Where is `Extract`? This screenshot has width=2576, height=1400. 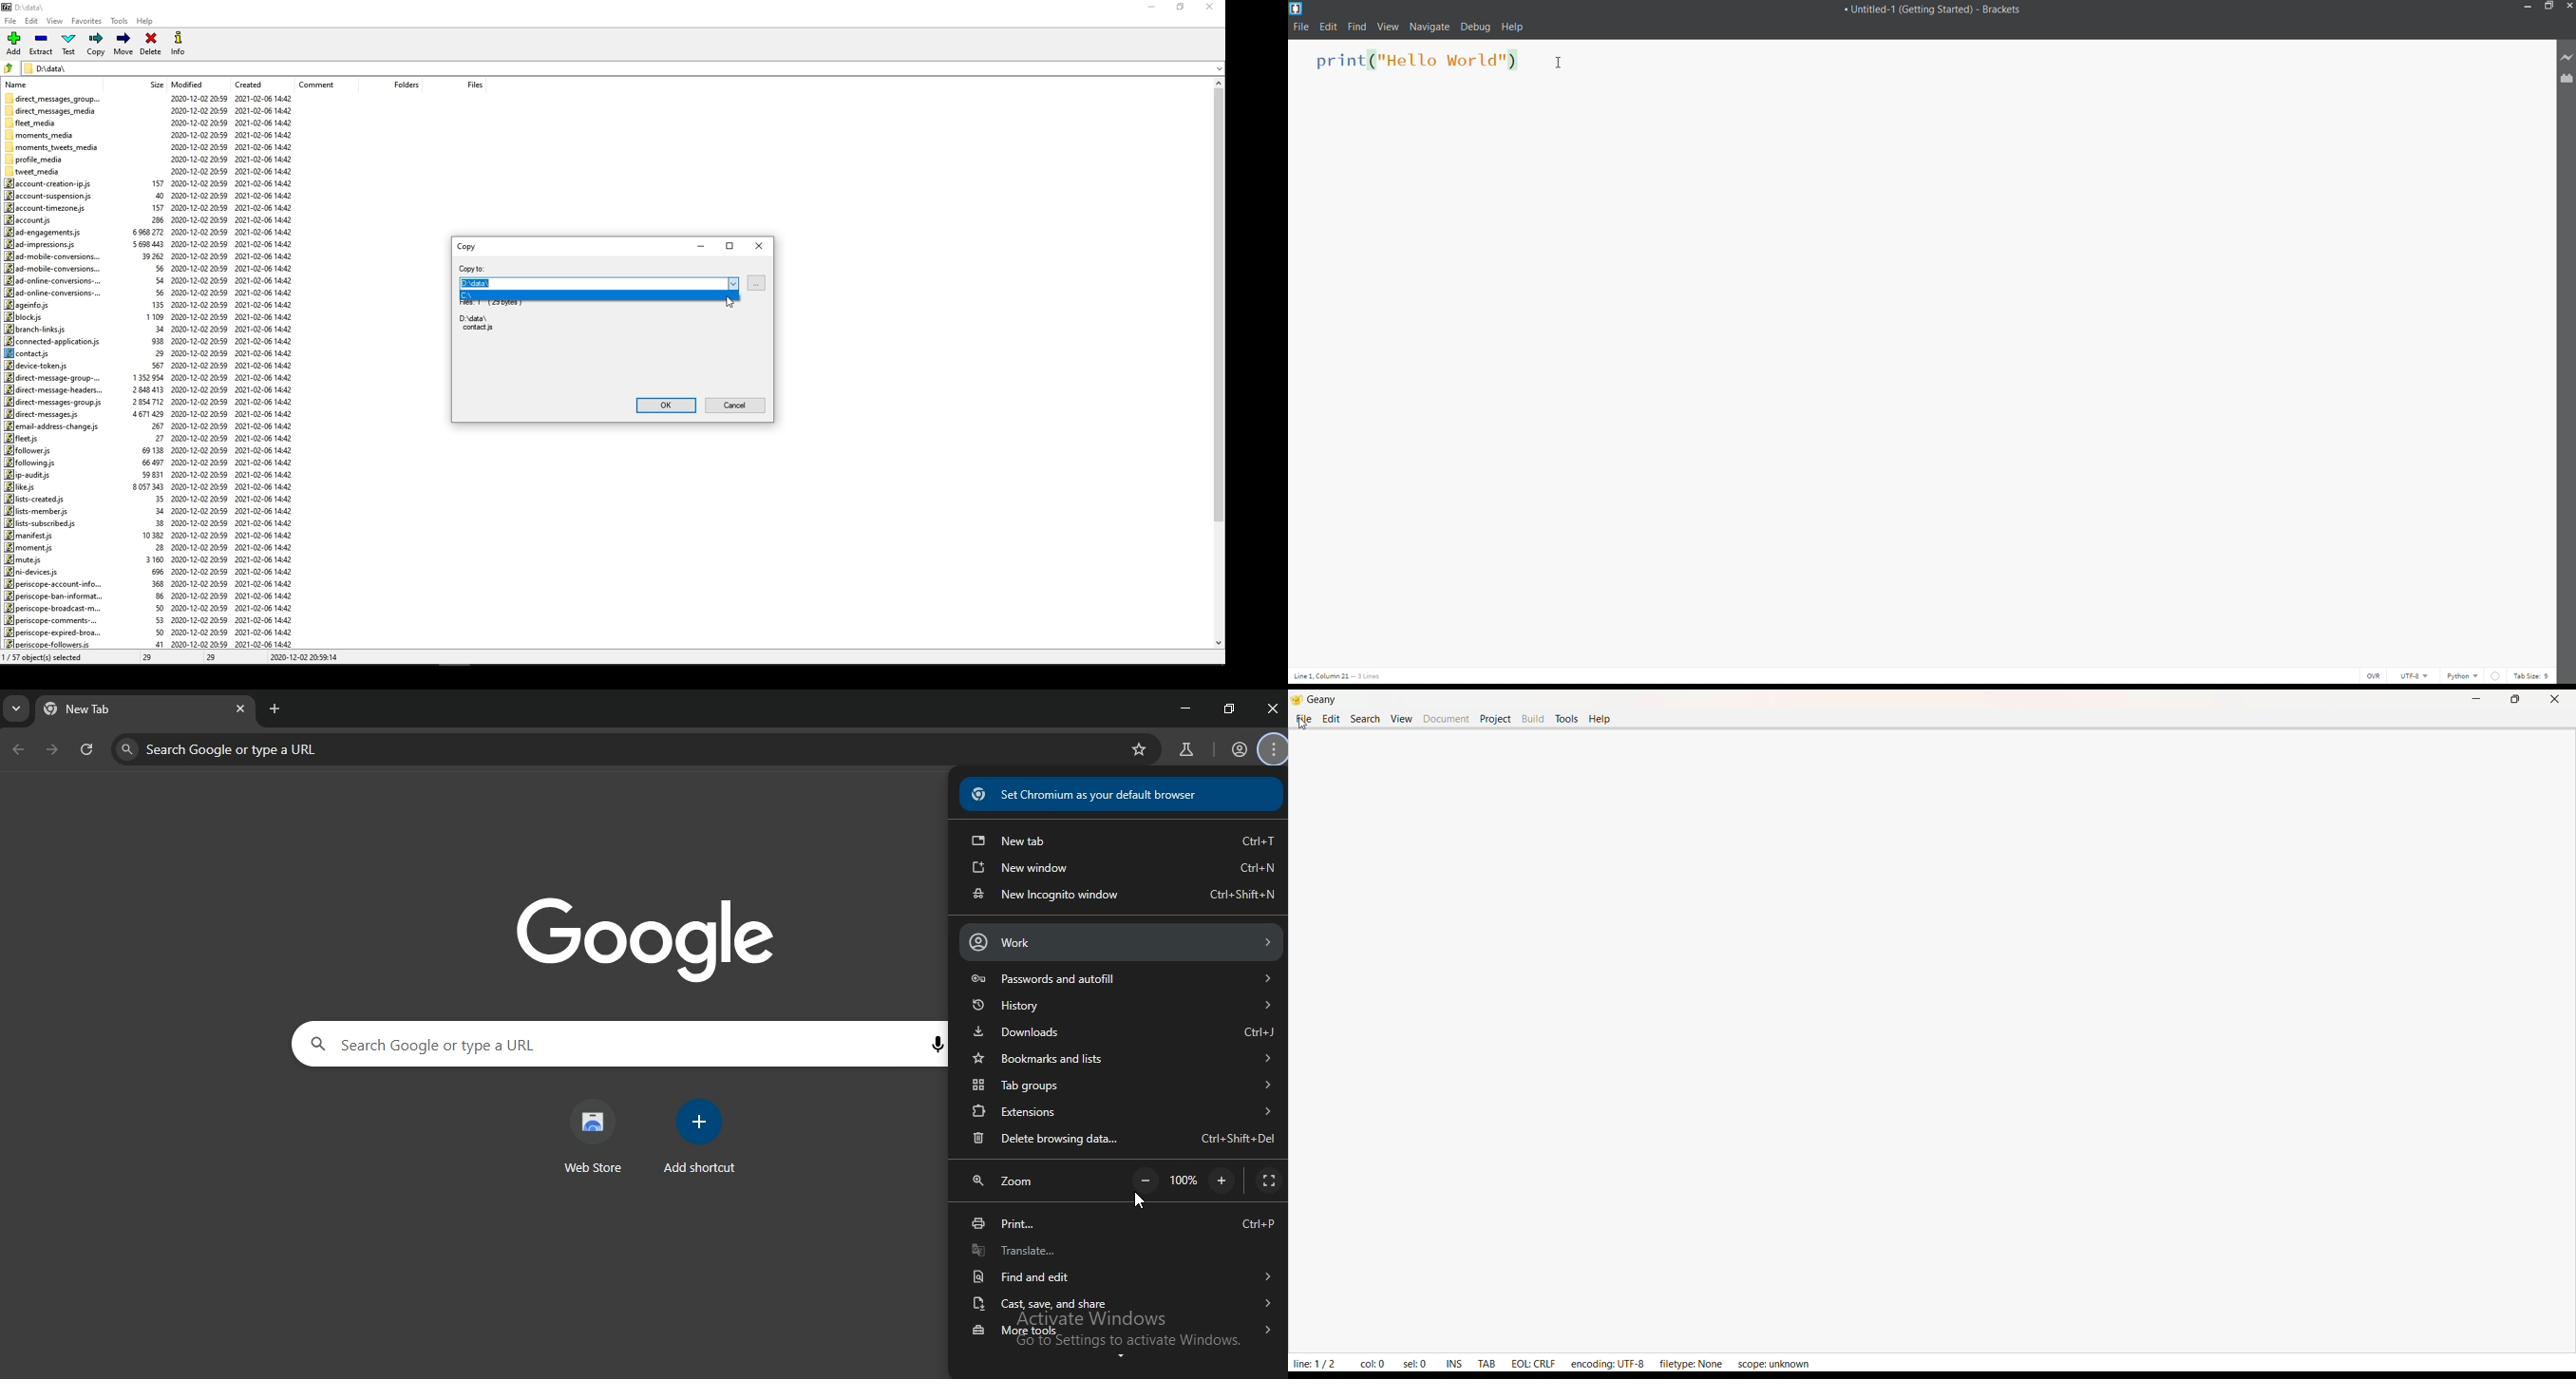 Extract is located at coordinates (43, 44).